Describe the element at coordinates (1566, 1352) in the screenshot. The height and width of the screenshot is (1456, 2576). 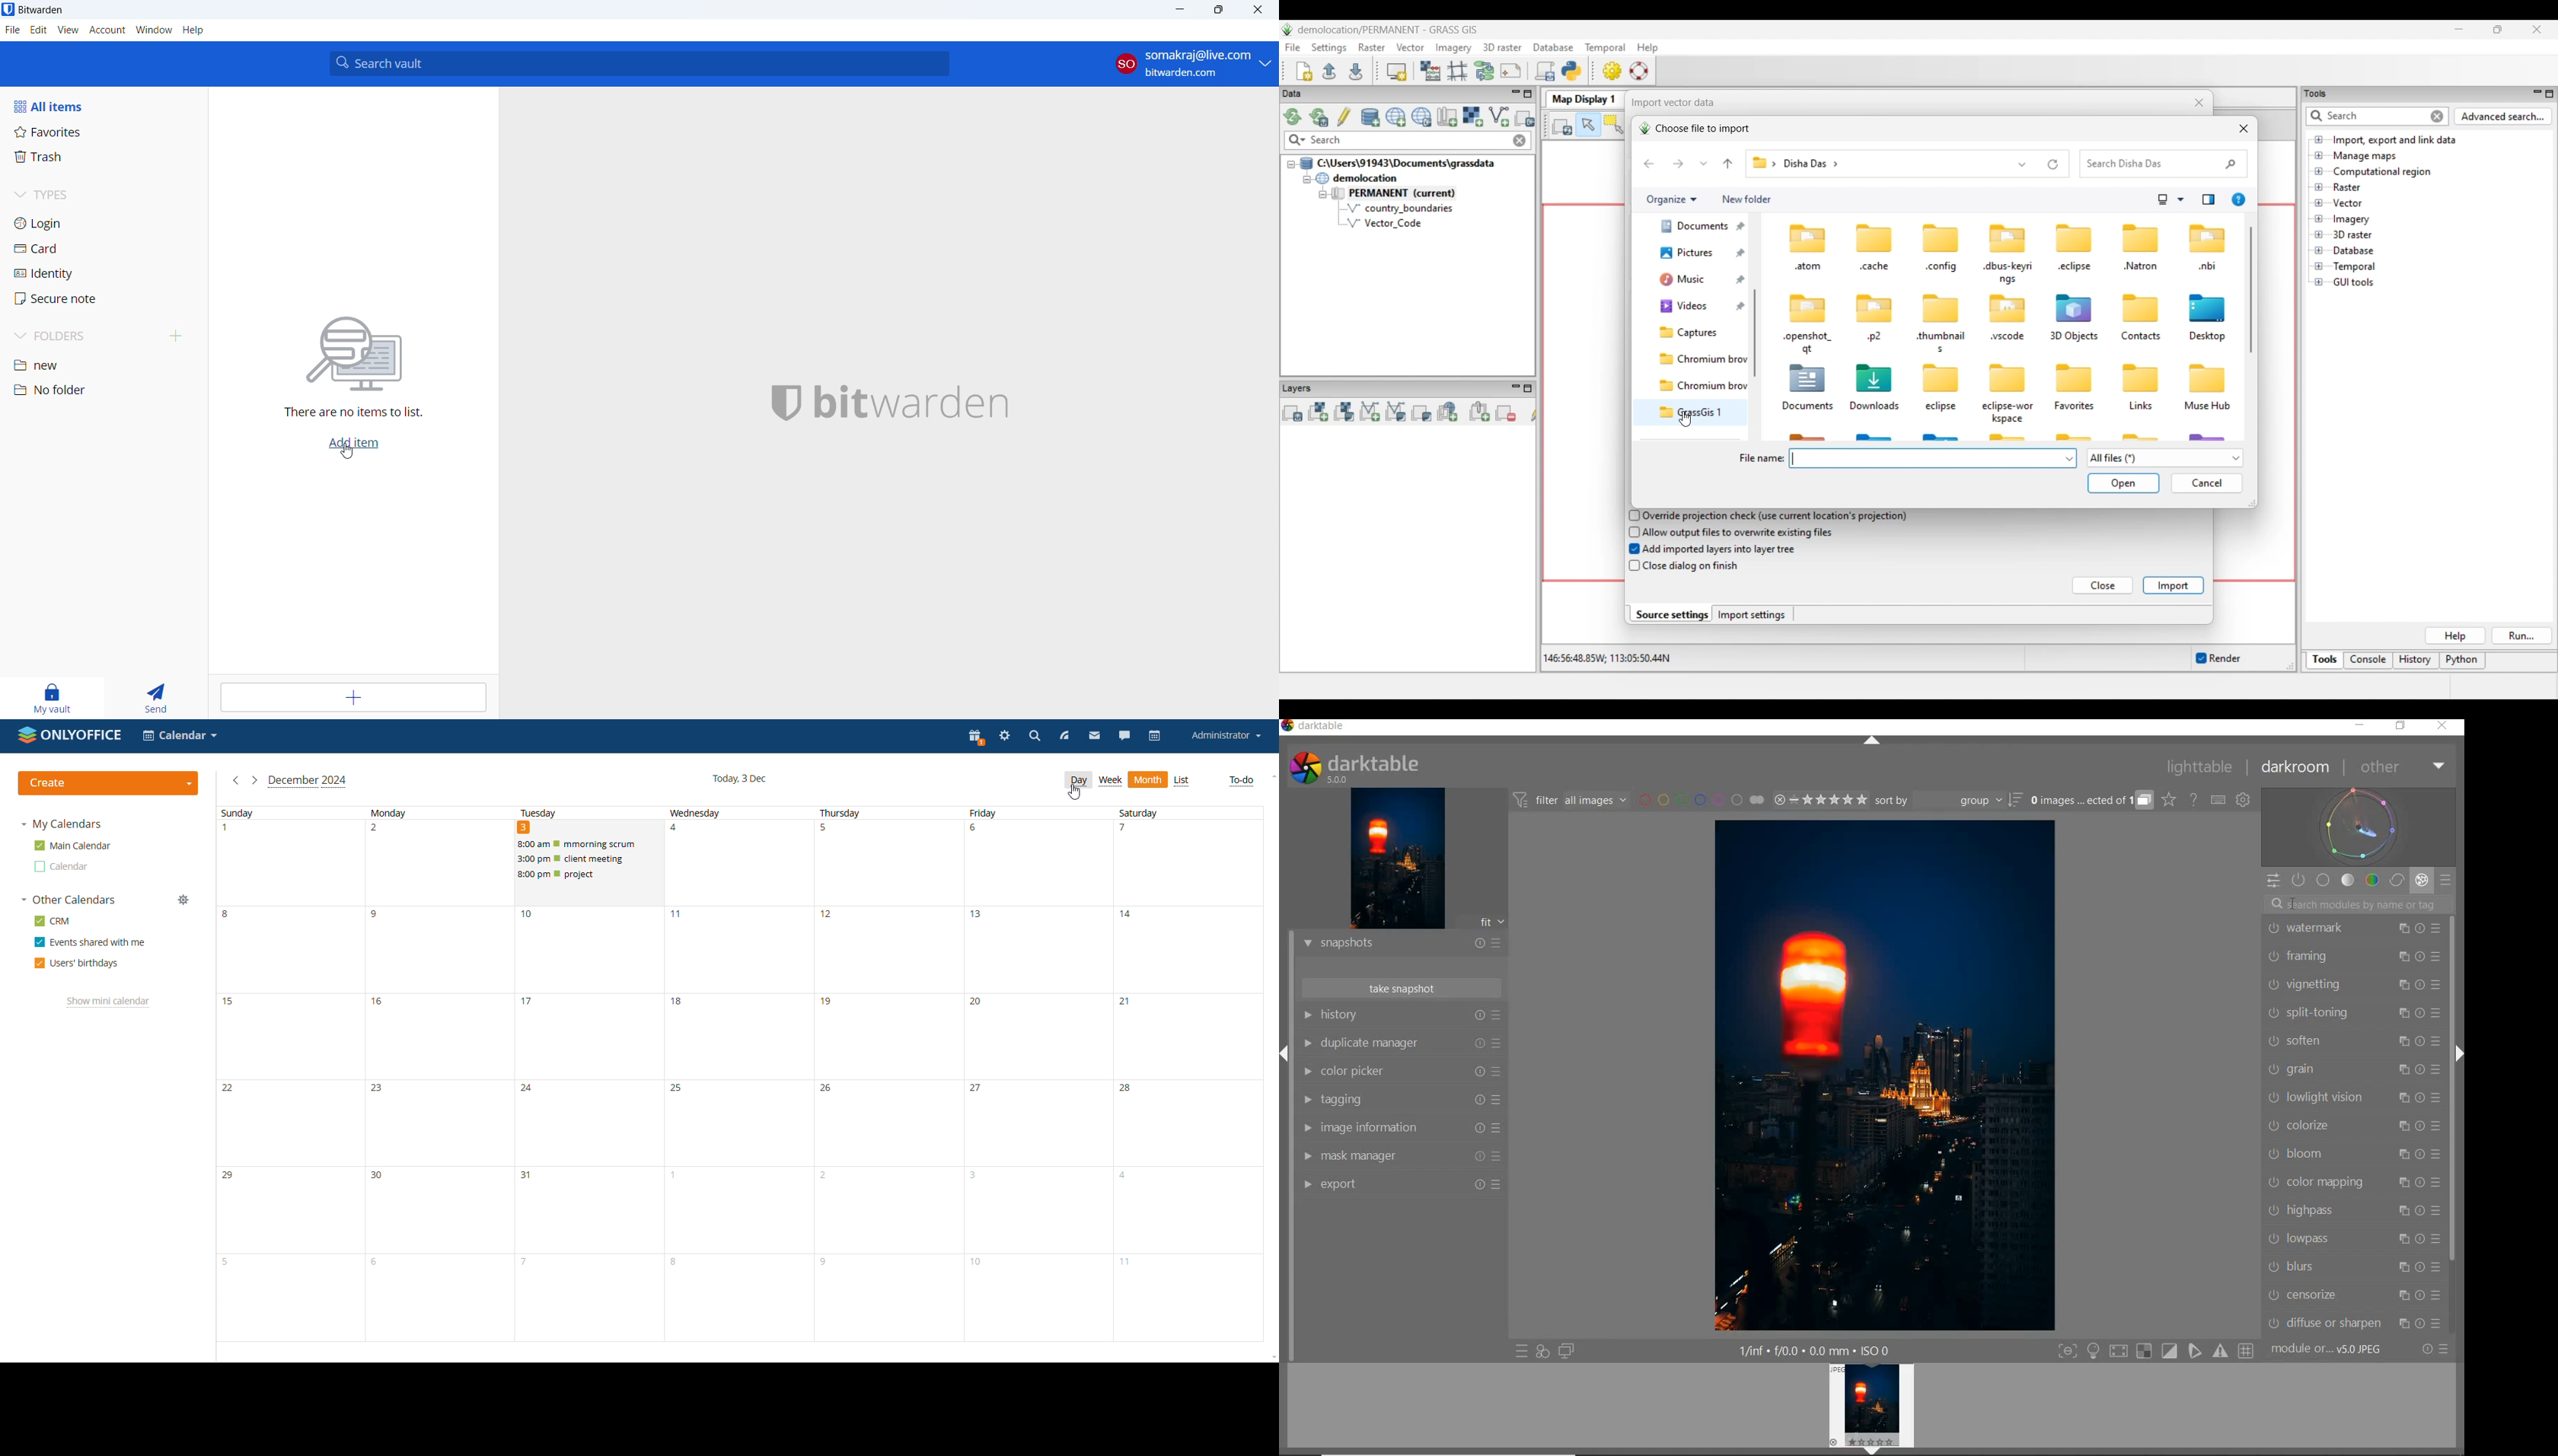
I see `DISPLAY A SECOND DARKROOM IMAGE WINDOW` at that location.